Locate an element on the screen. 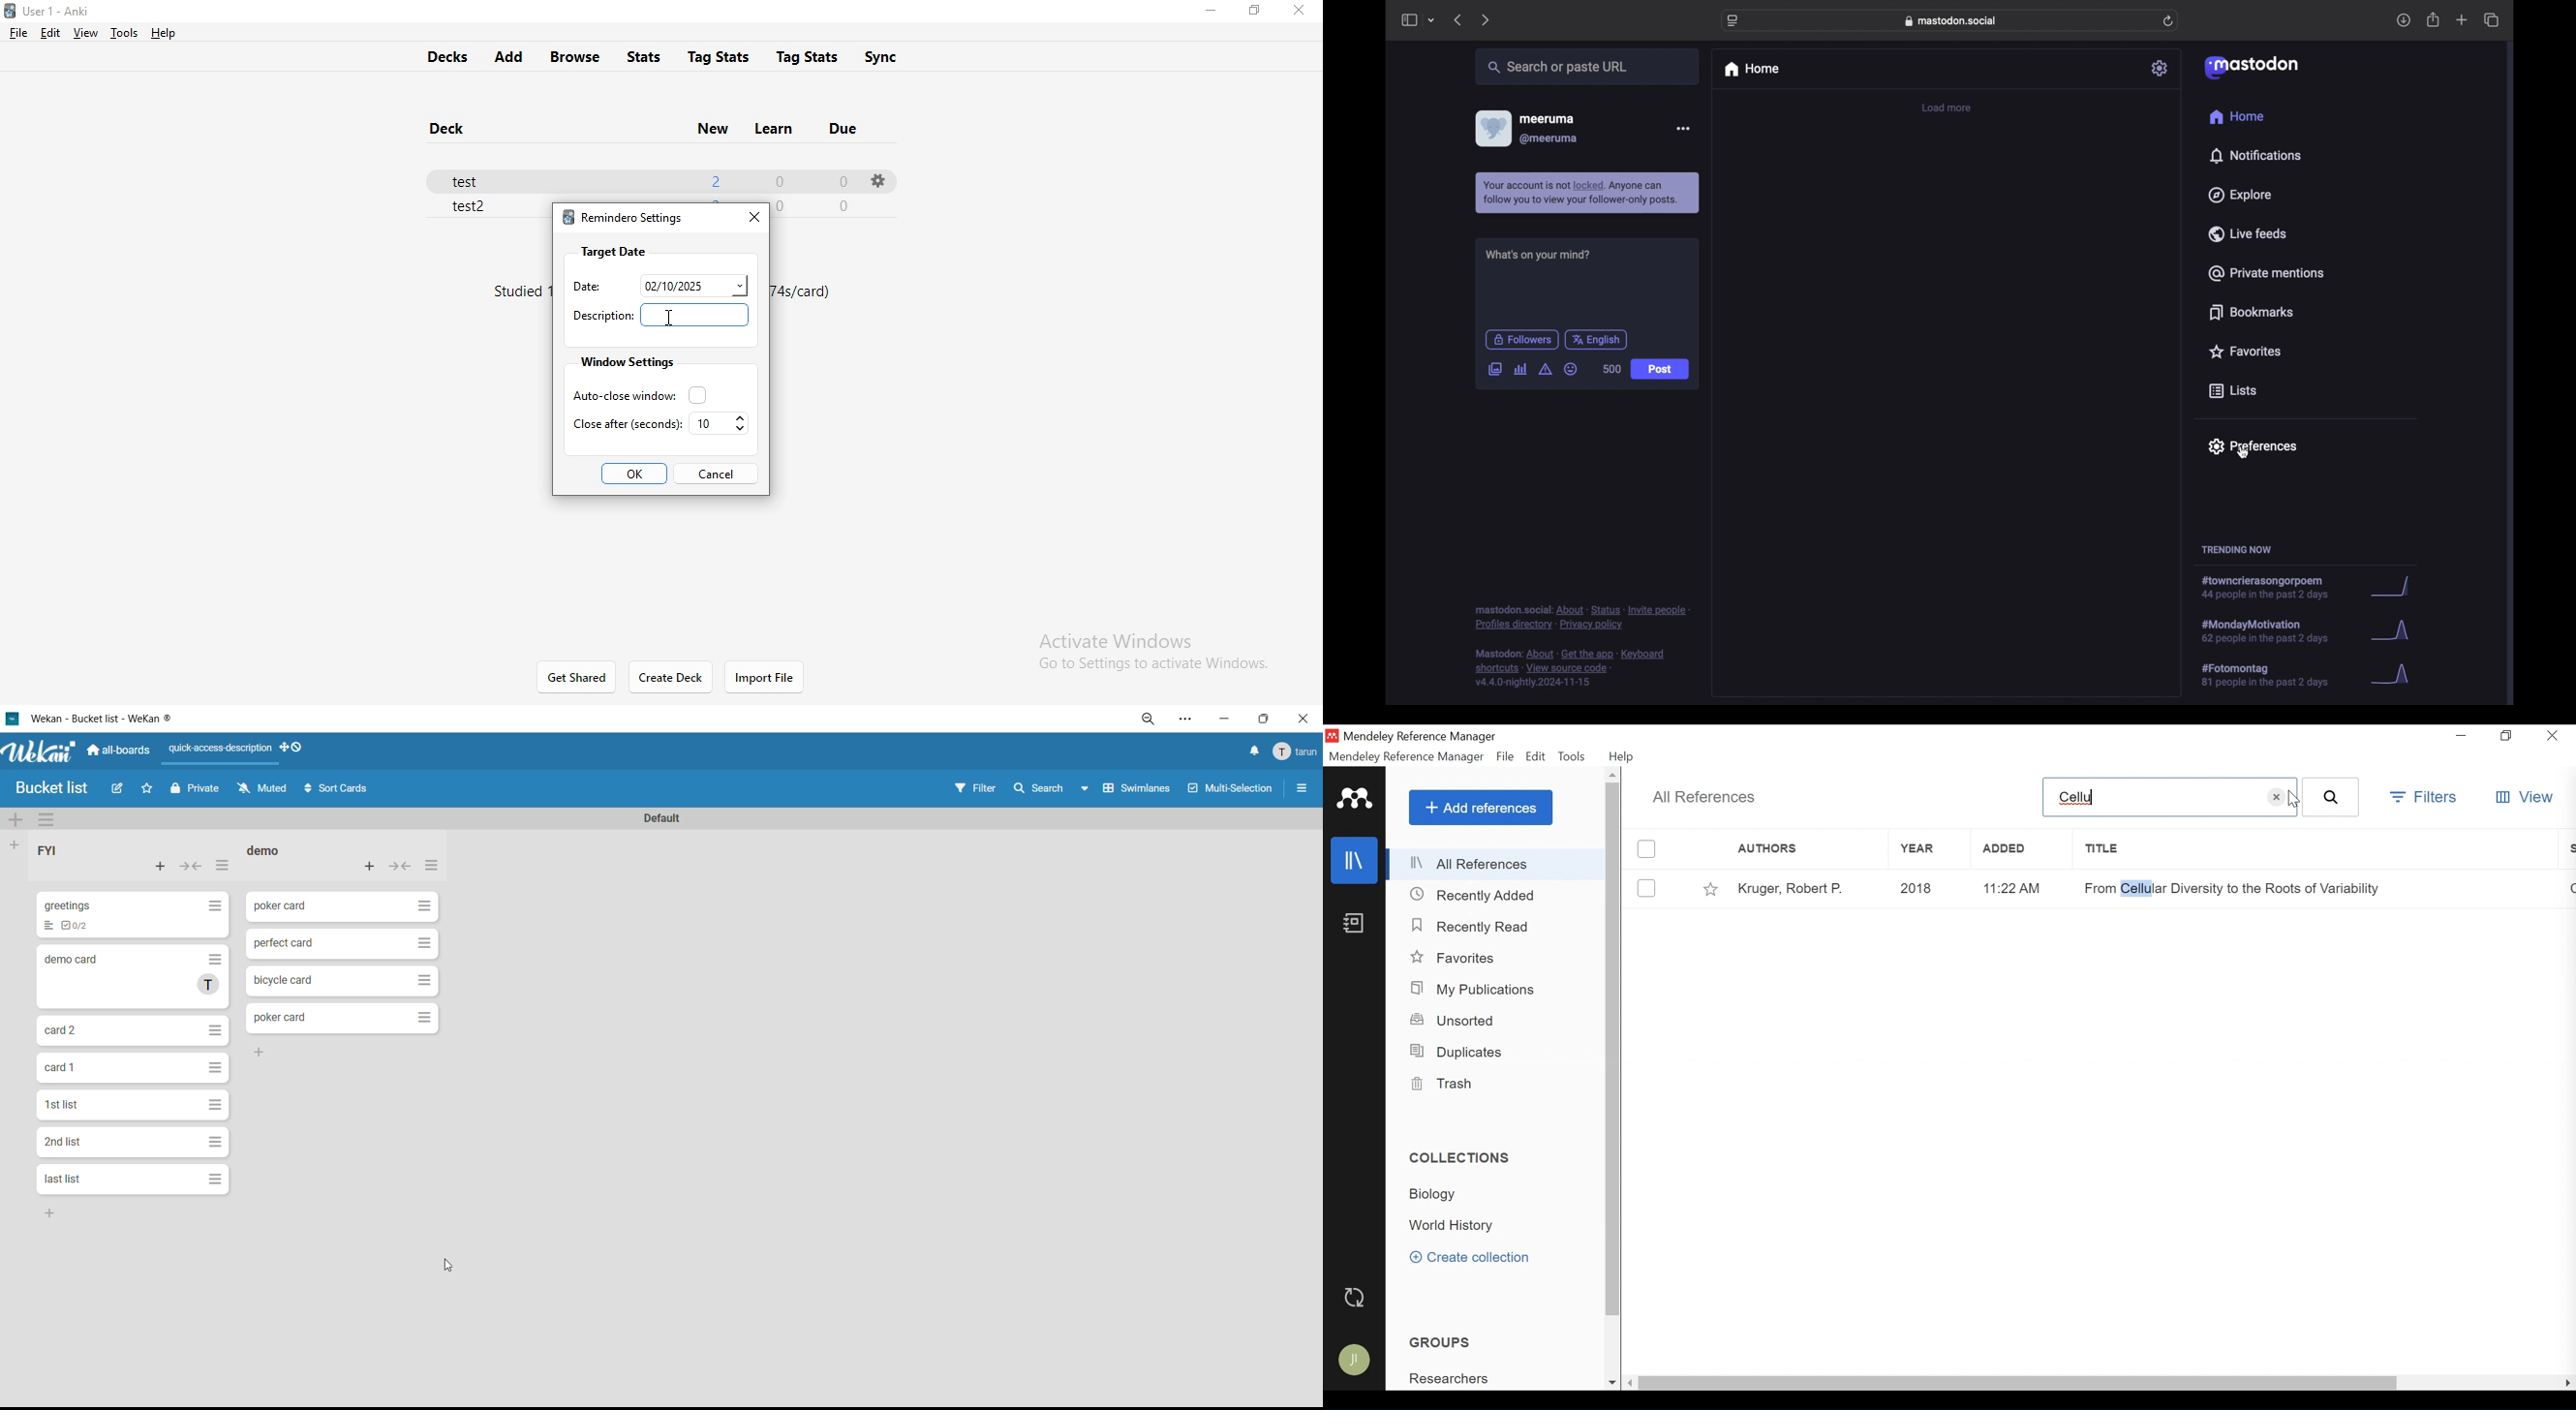  collapse is located at coordinates (400, 869).